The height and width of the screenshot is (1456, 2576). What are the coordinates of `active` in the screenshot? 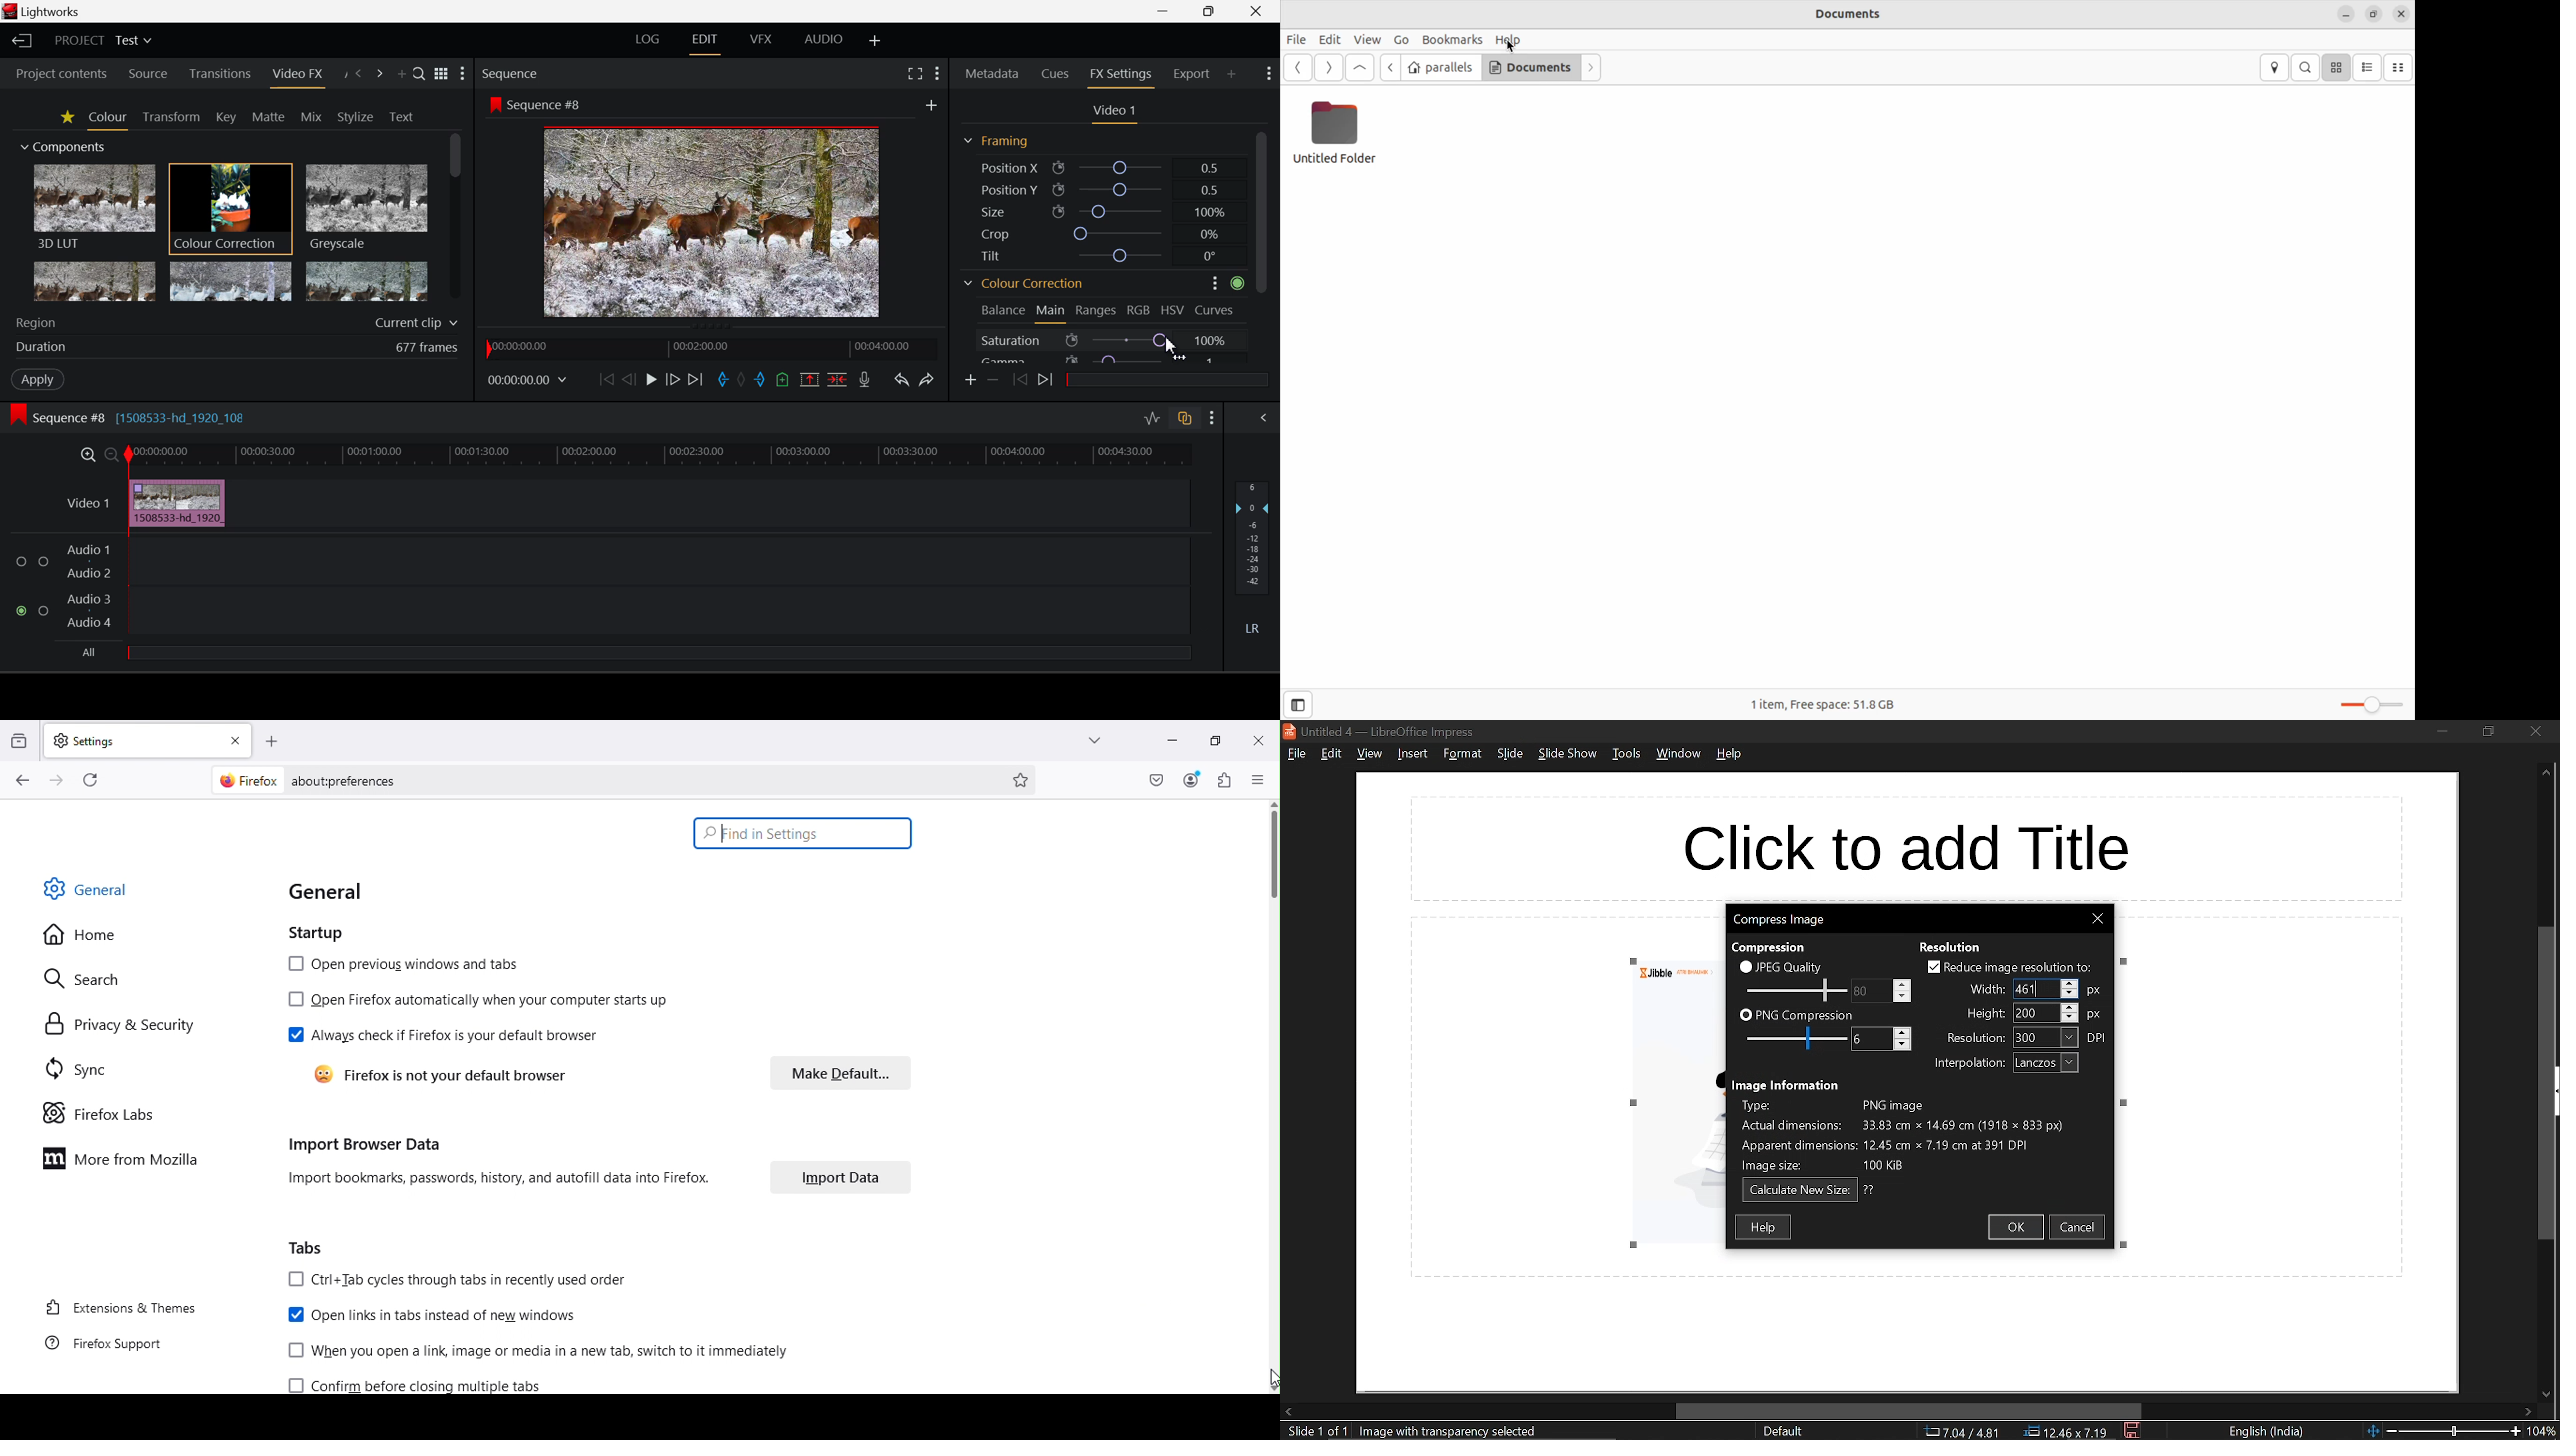 It's located at (1238, 283).